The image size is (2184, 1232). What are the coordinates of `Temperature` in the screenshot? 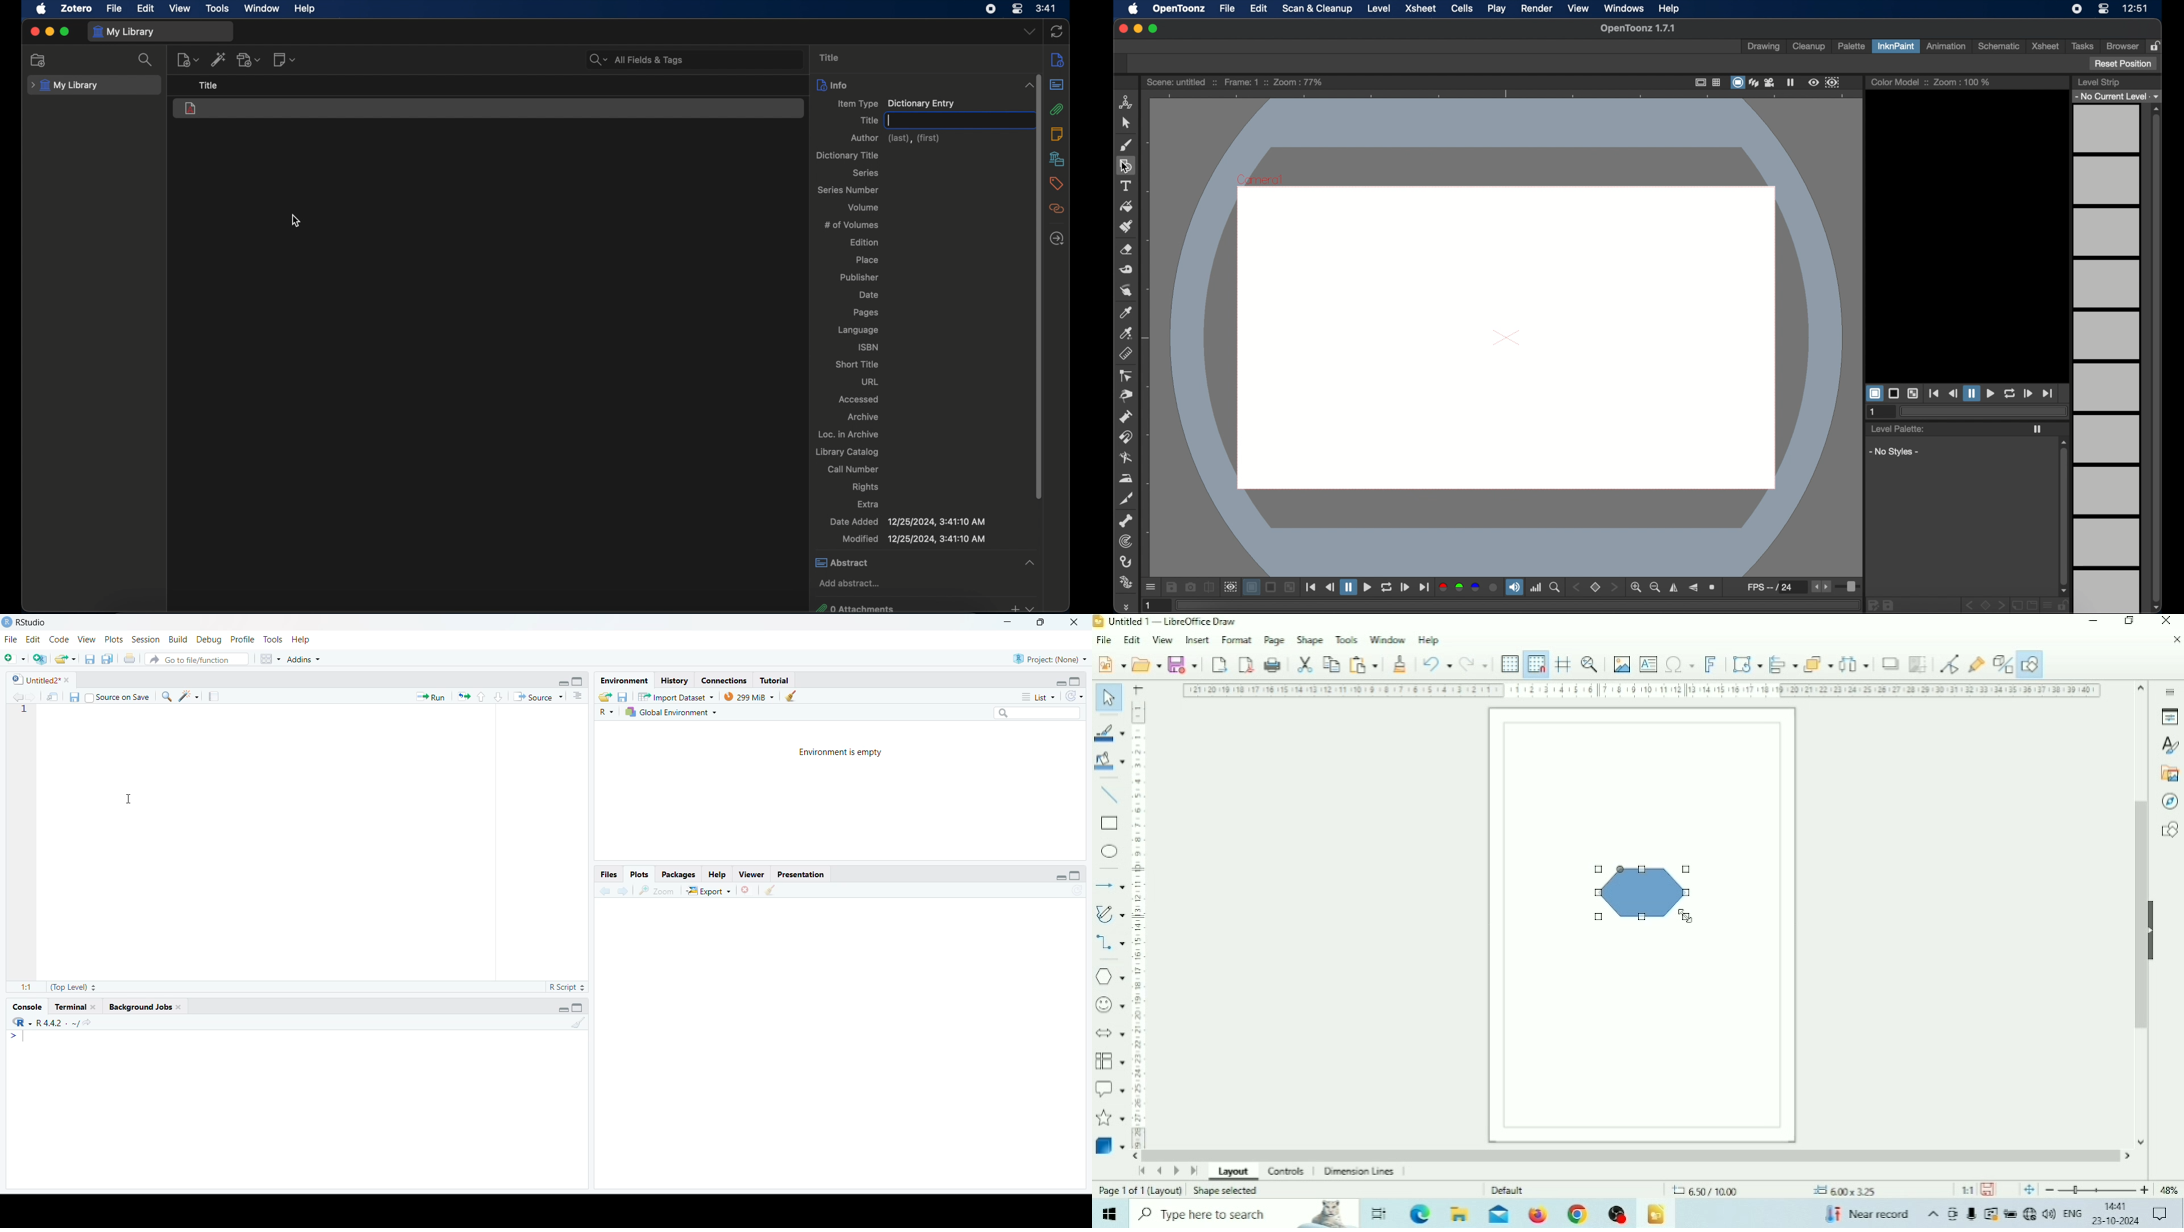 It's located at (1866, 1213).